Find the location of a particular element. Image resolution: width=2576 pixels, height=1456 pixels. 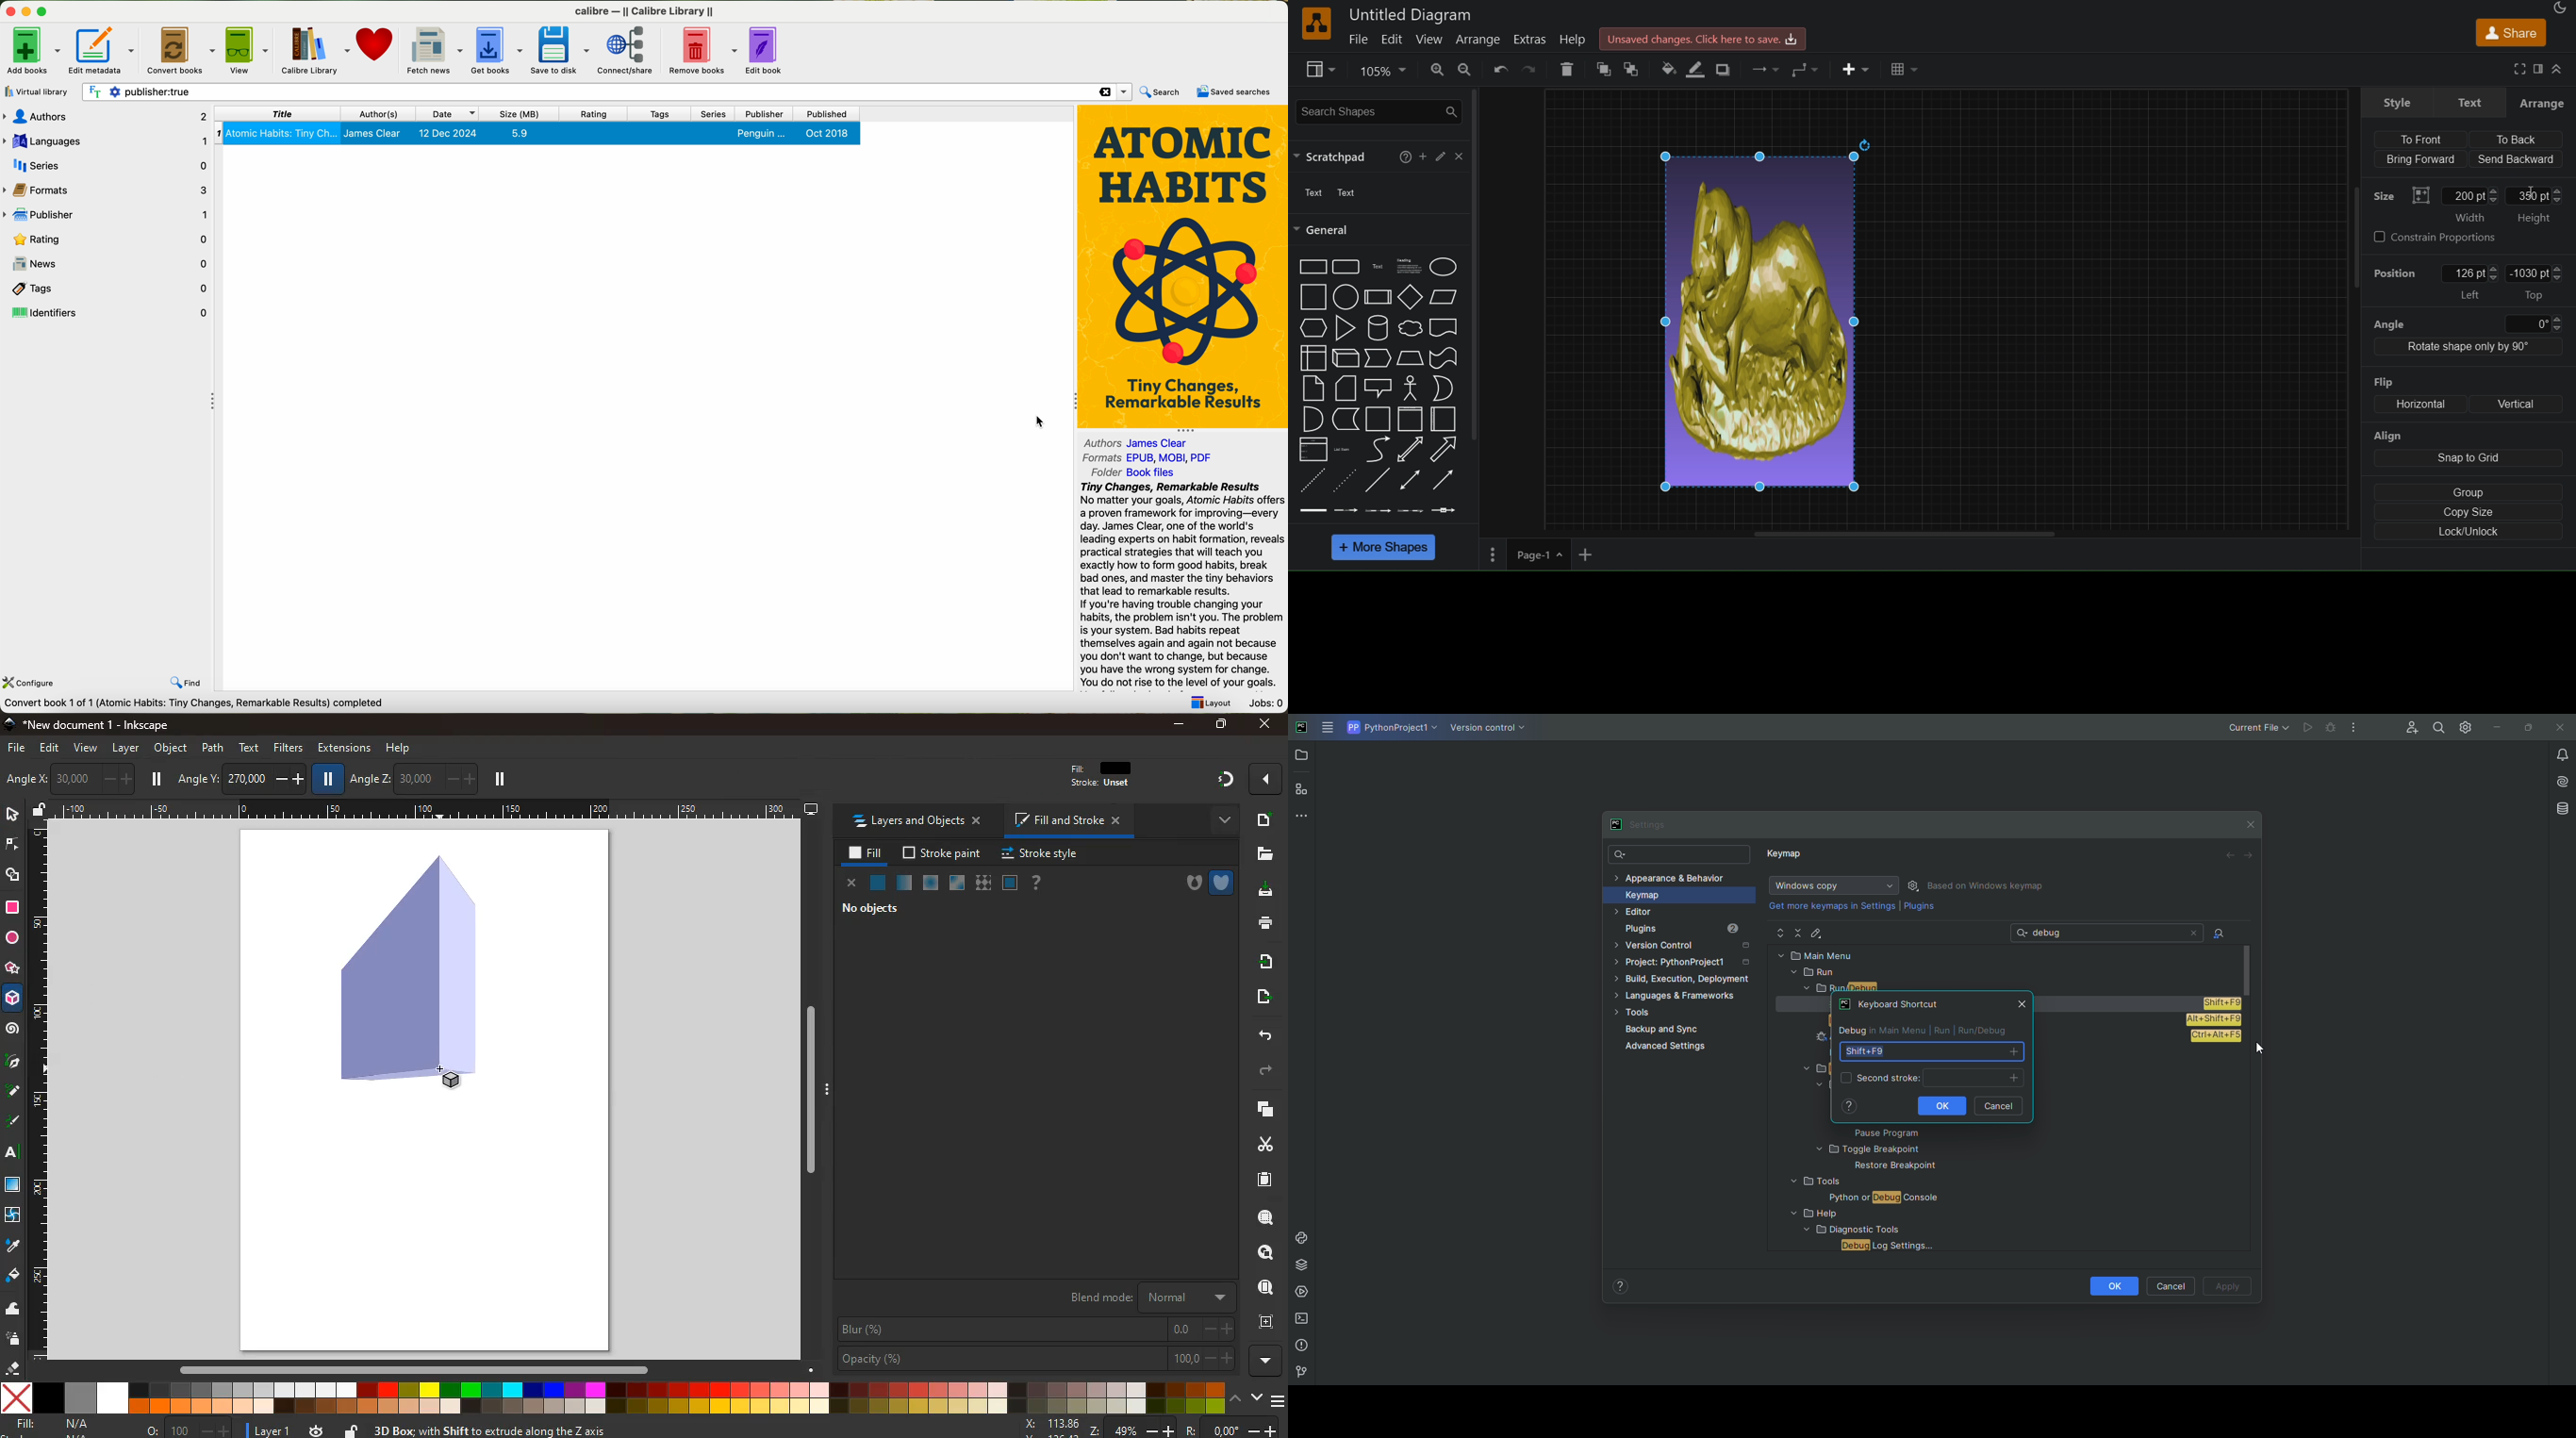

rating is located at coordinates (592, 113).